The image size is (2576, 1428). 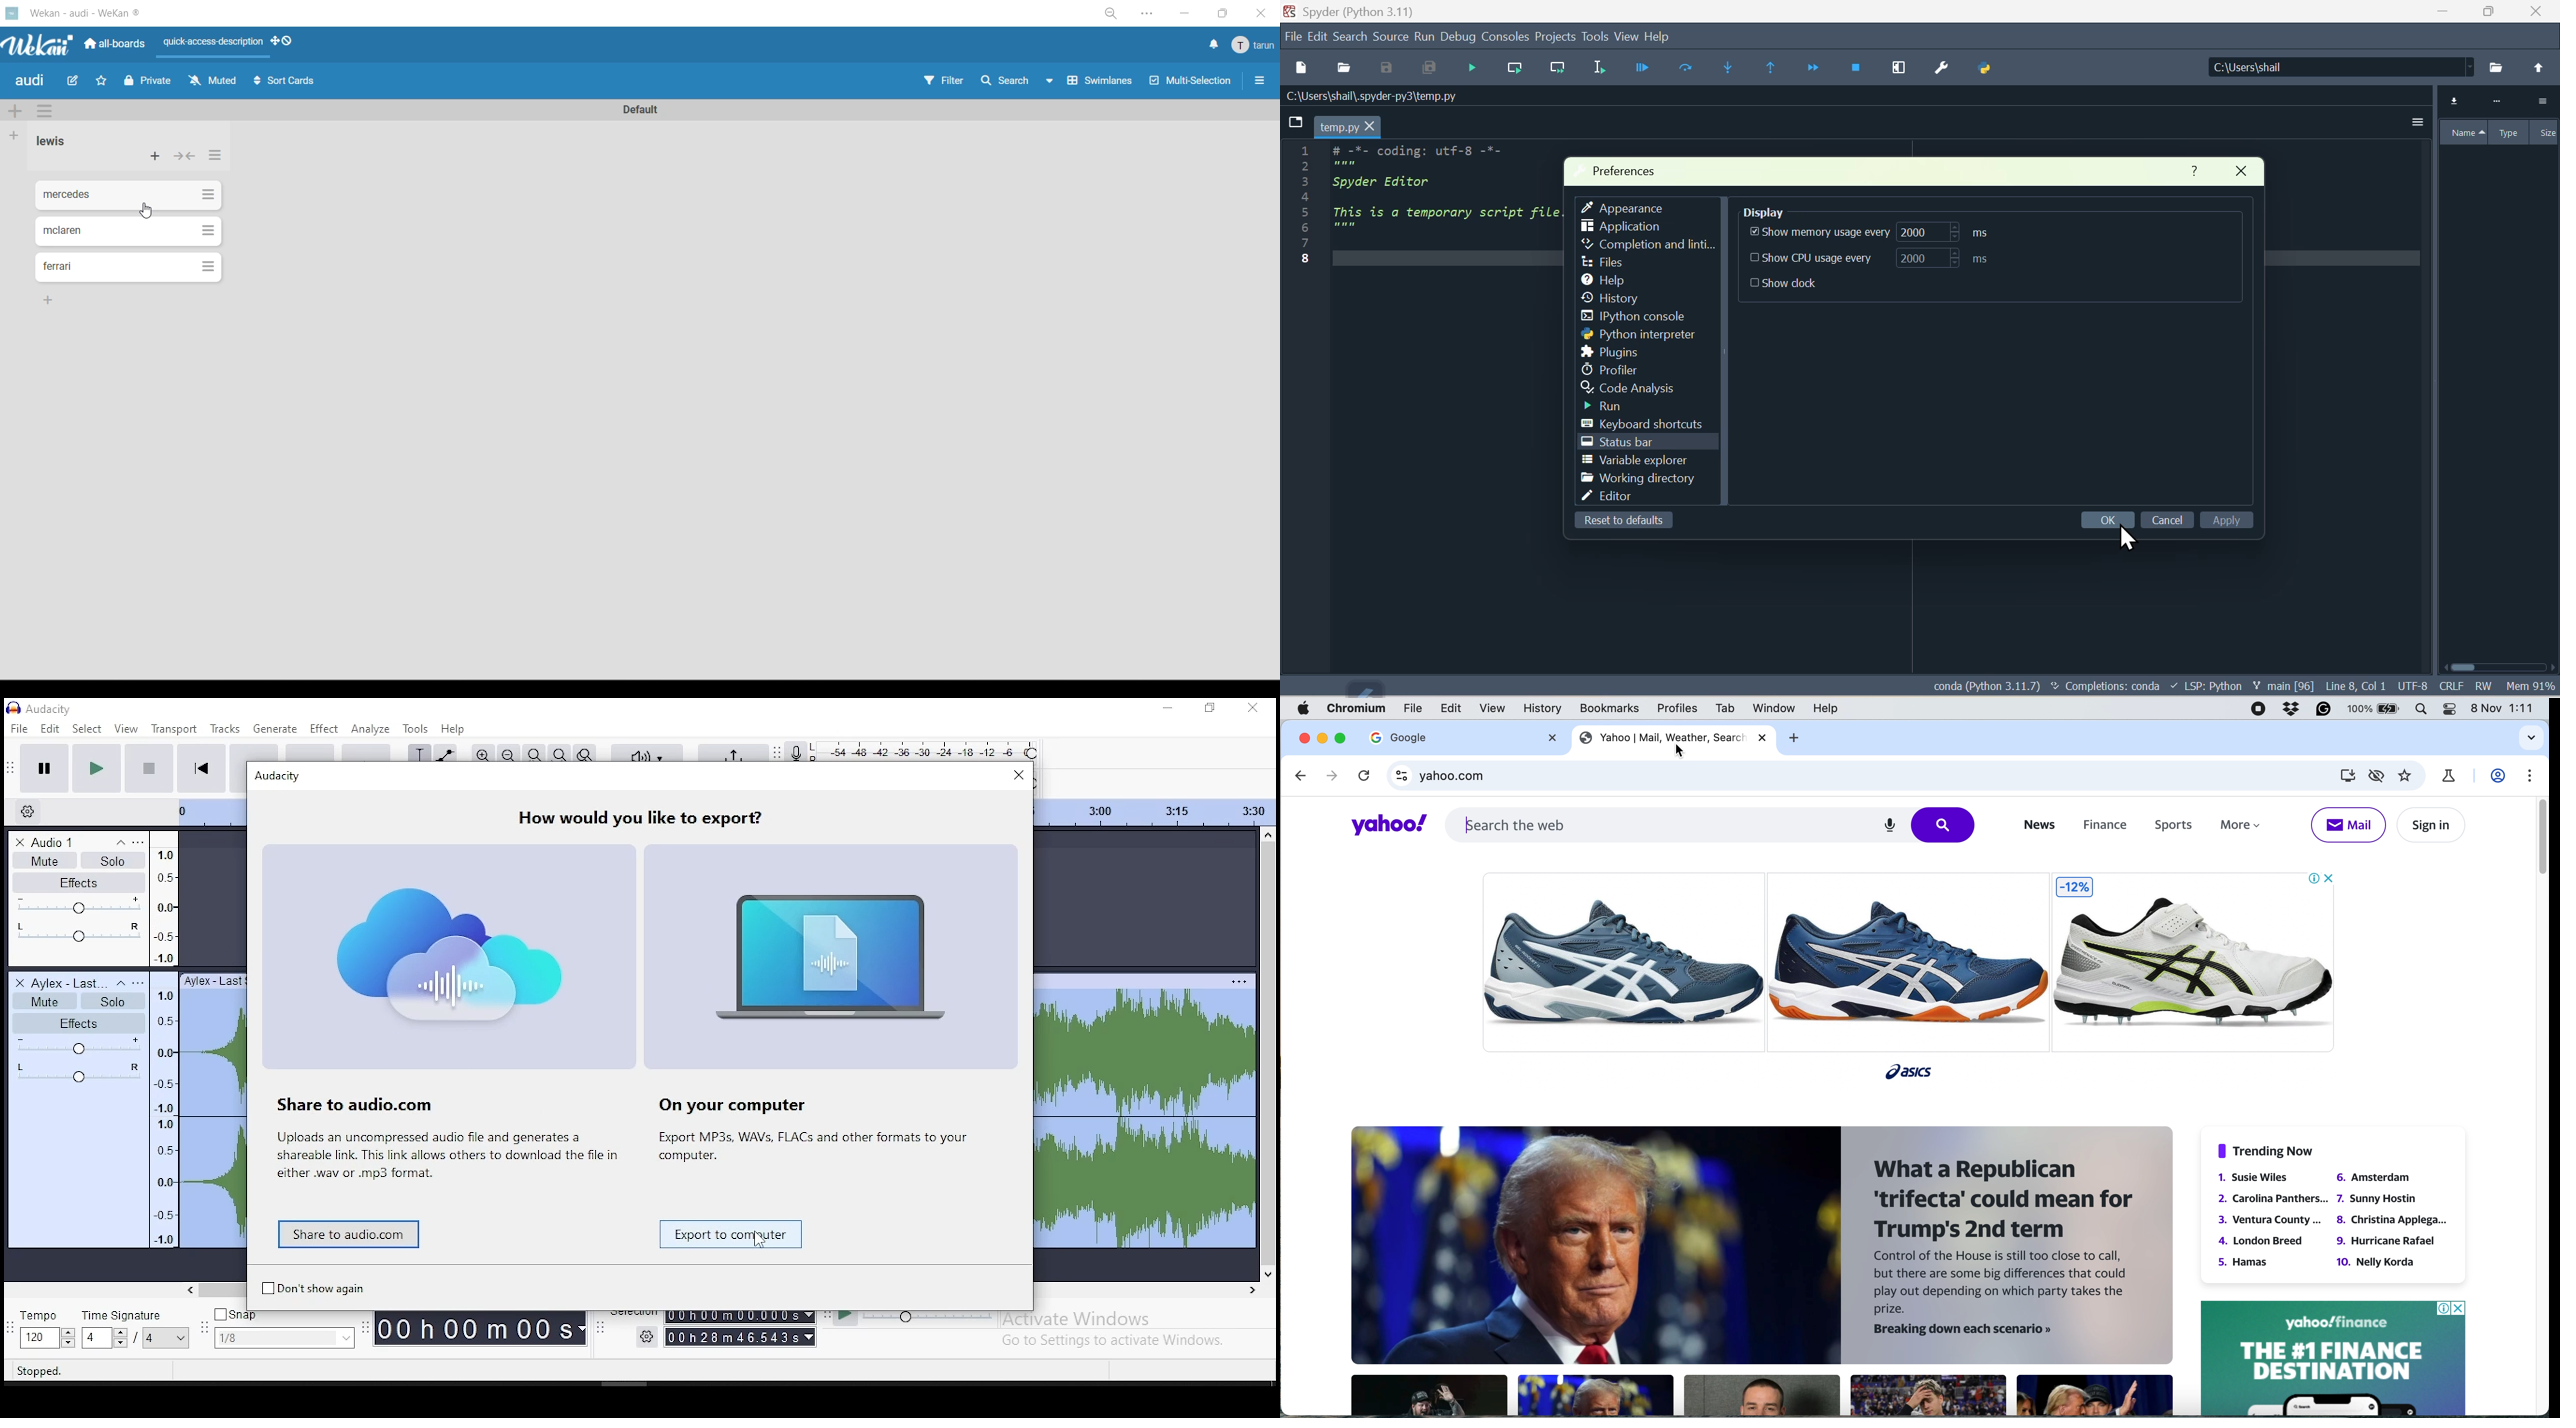 I want to click on view, so click(x=1628, y=37).